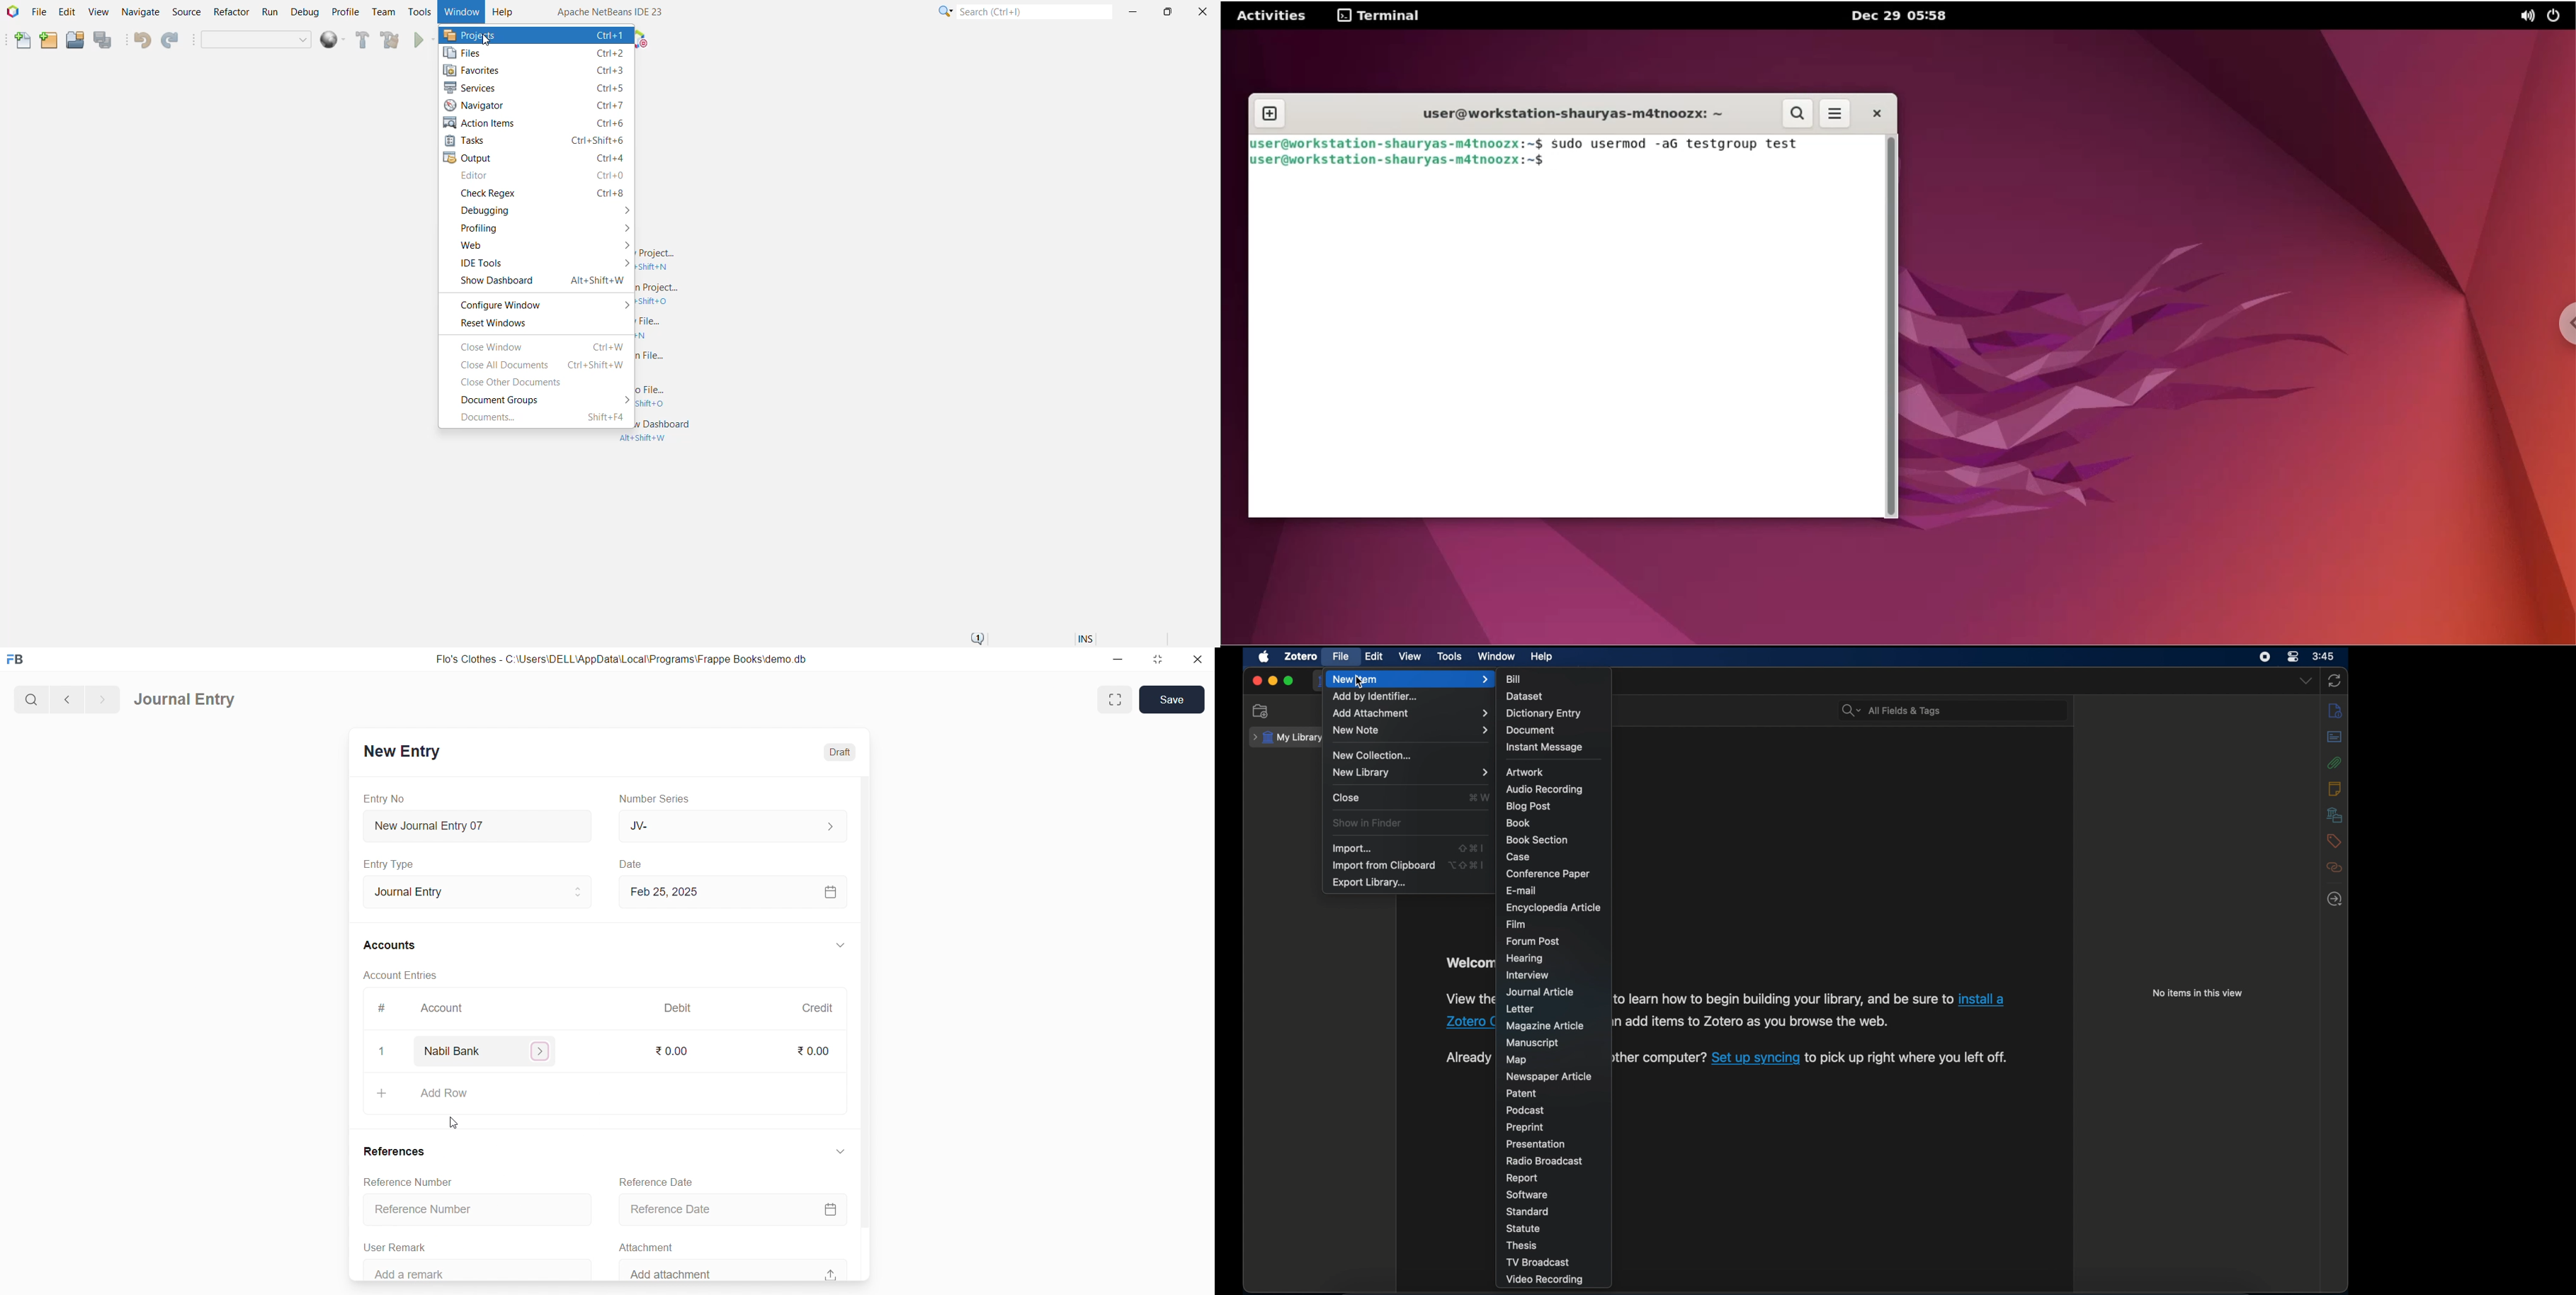  Describe the element at coordinates (1290, 681) in the screenshot. I see `maximize` at that location.